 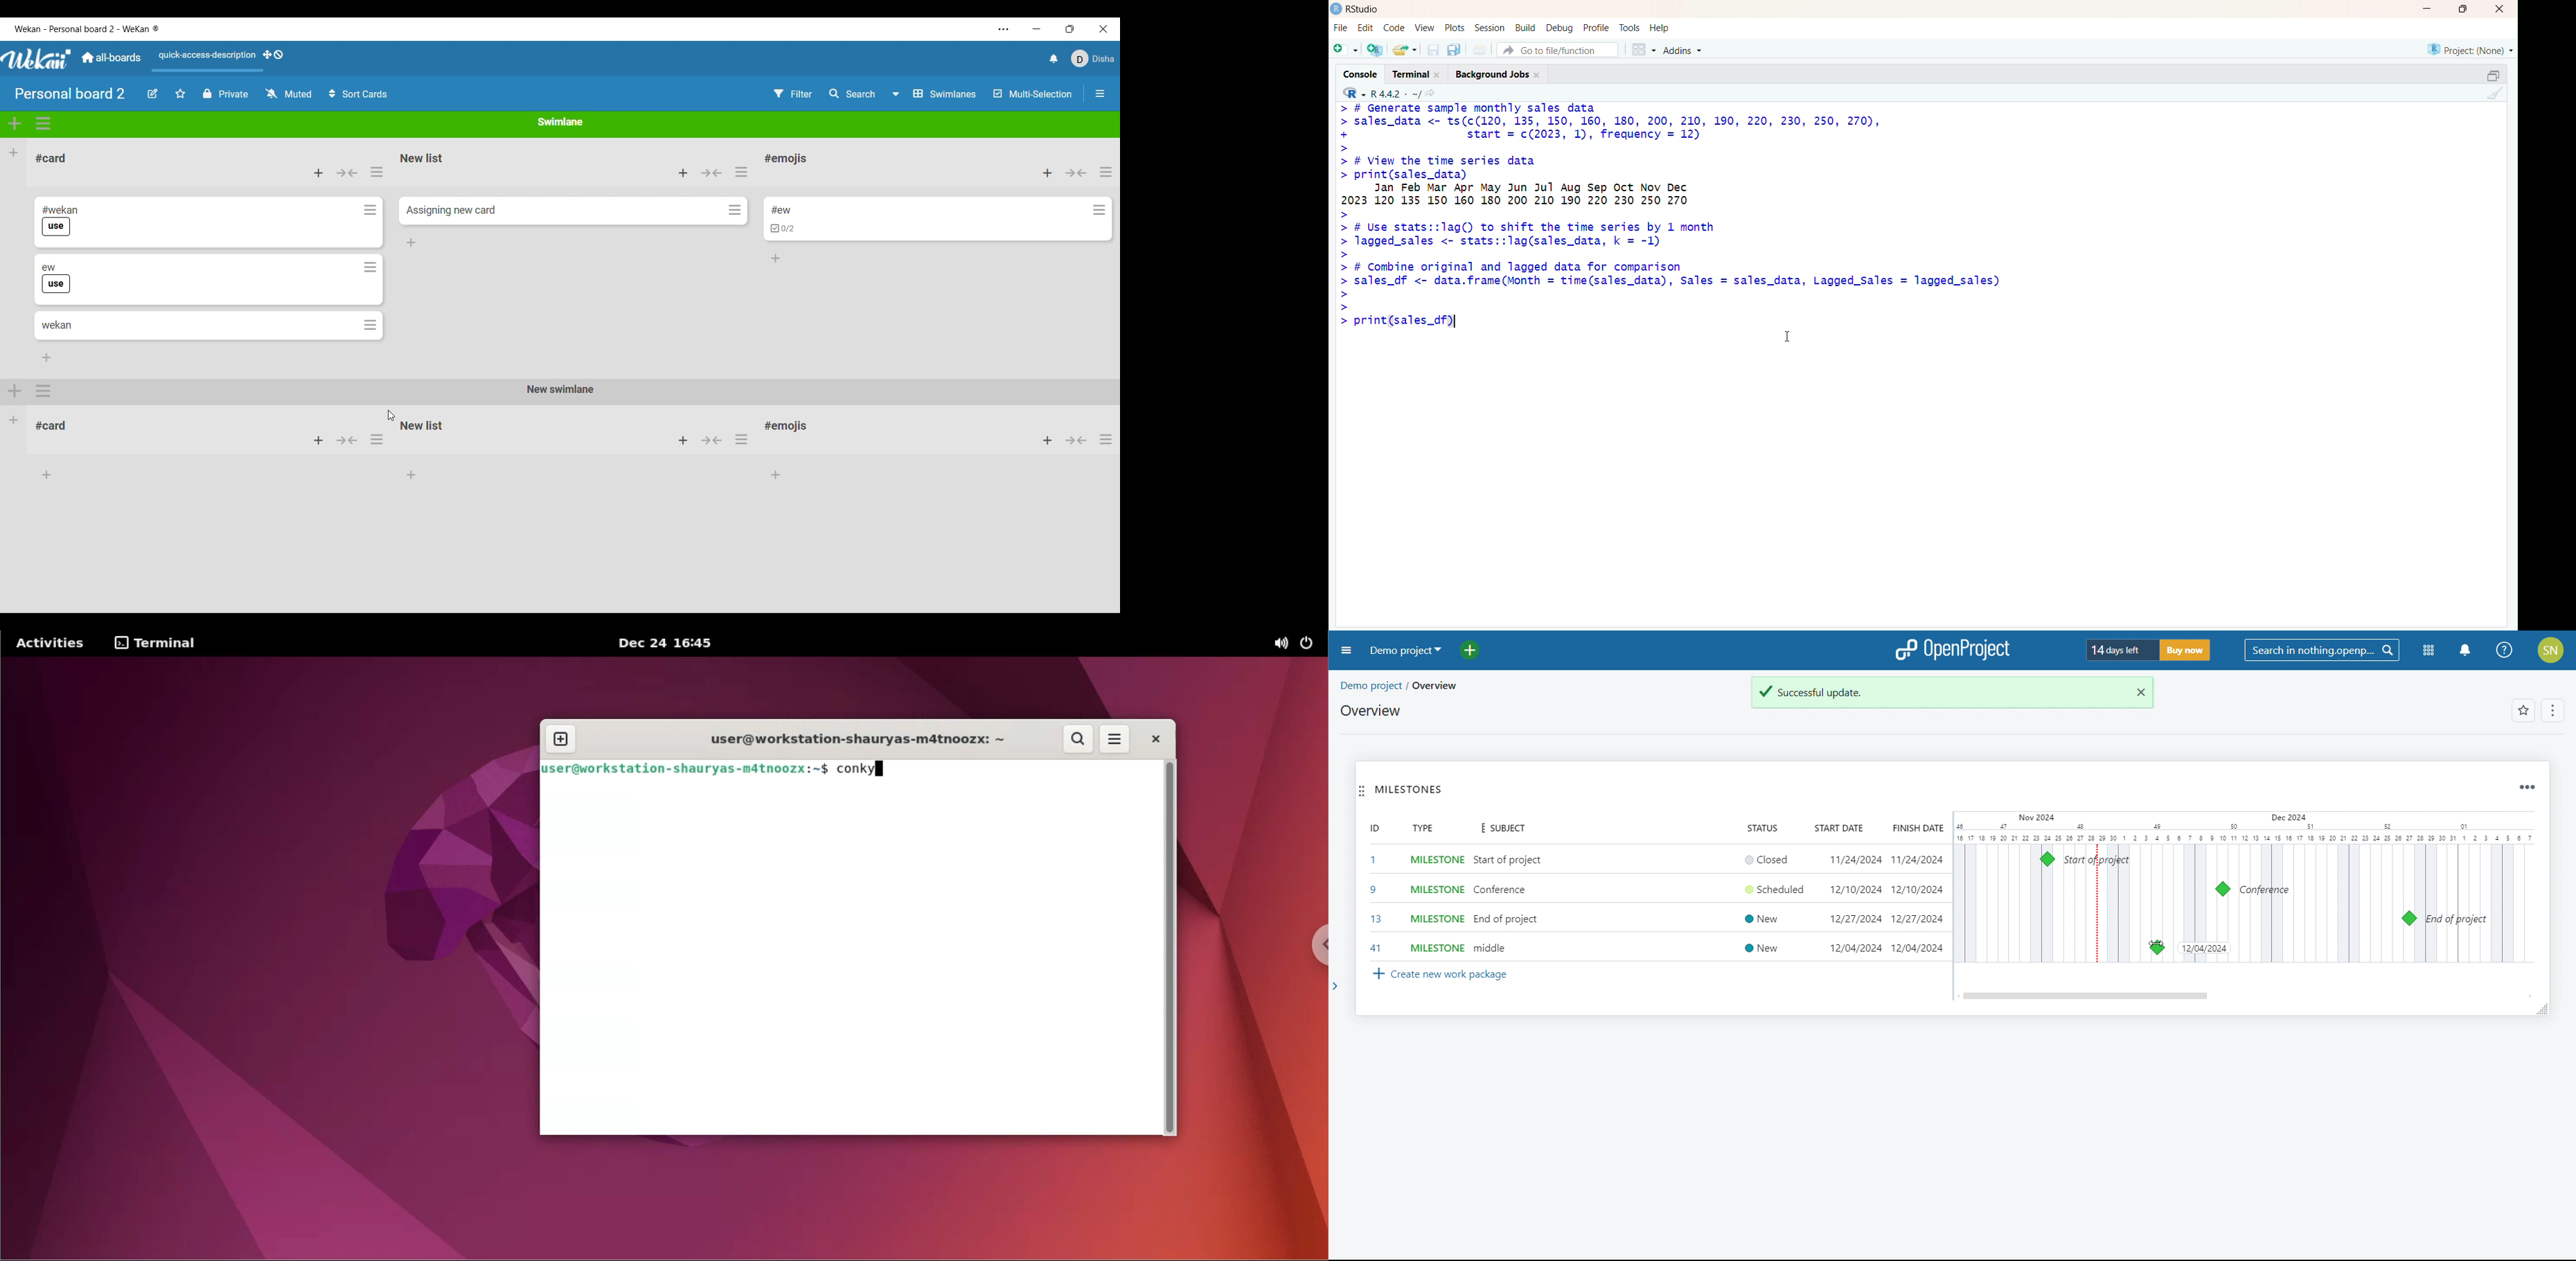 I want to click on profile, so click(x=1597, y=27).